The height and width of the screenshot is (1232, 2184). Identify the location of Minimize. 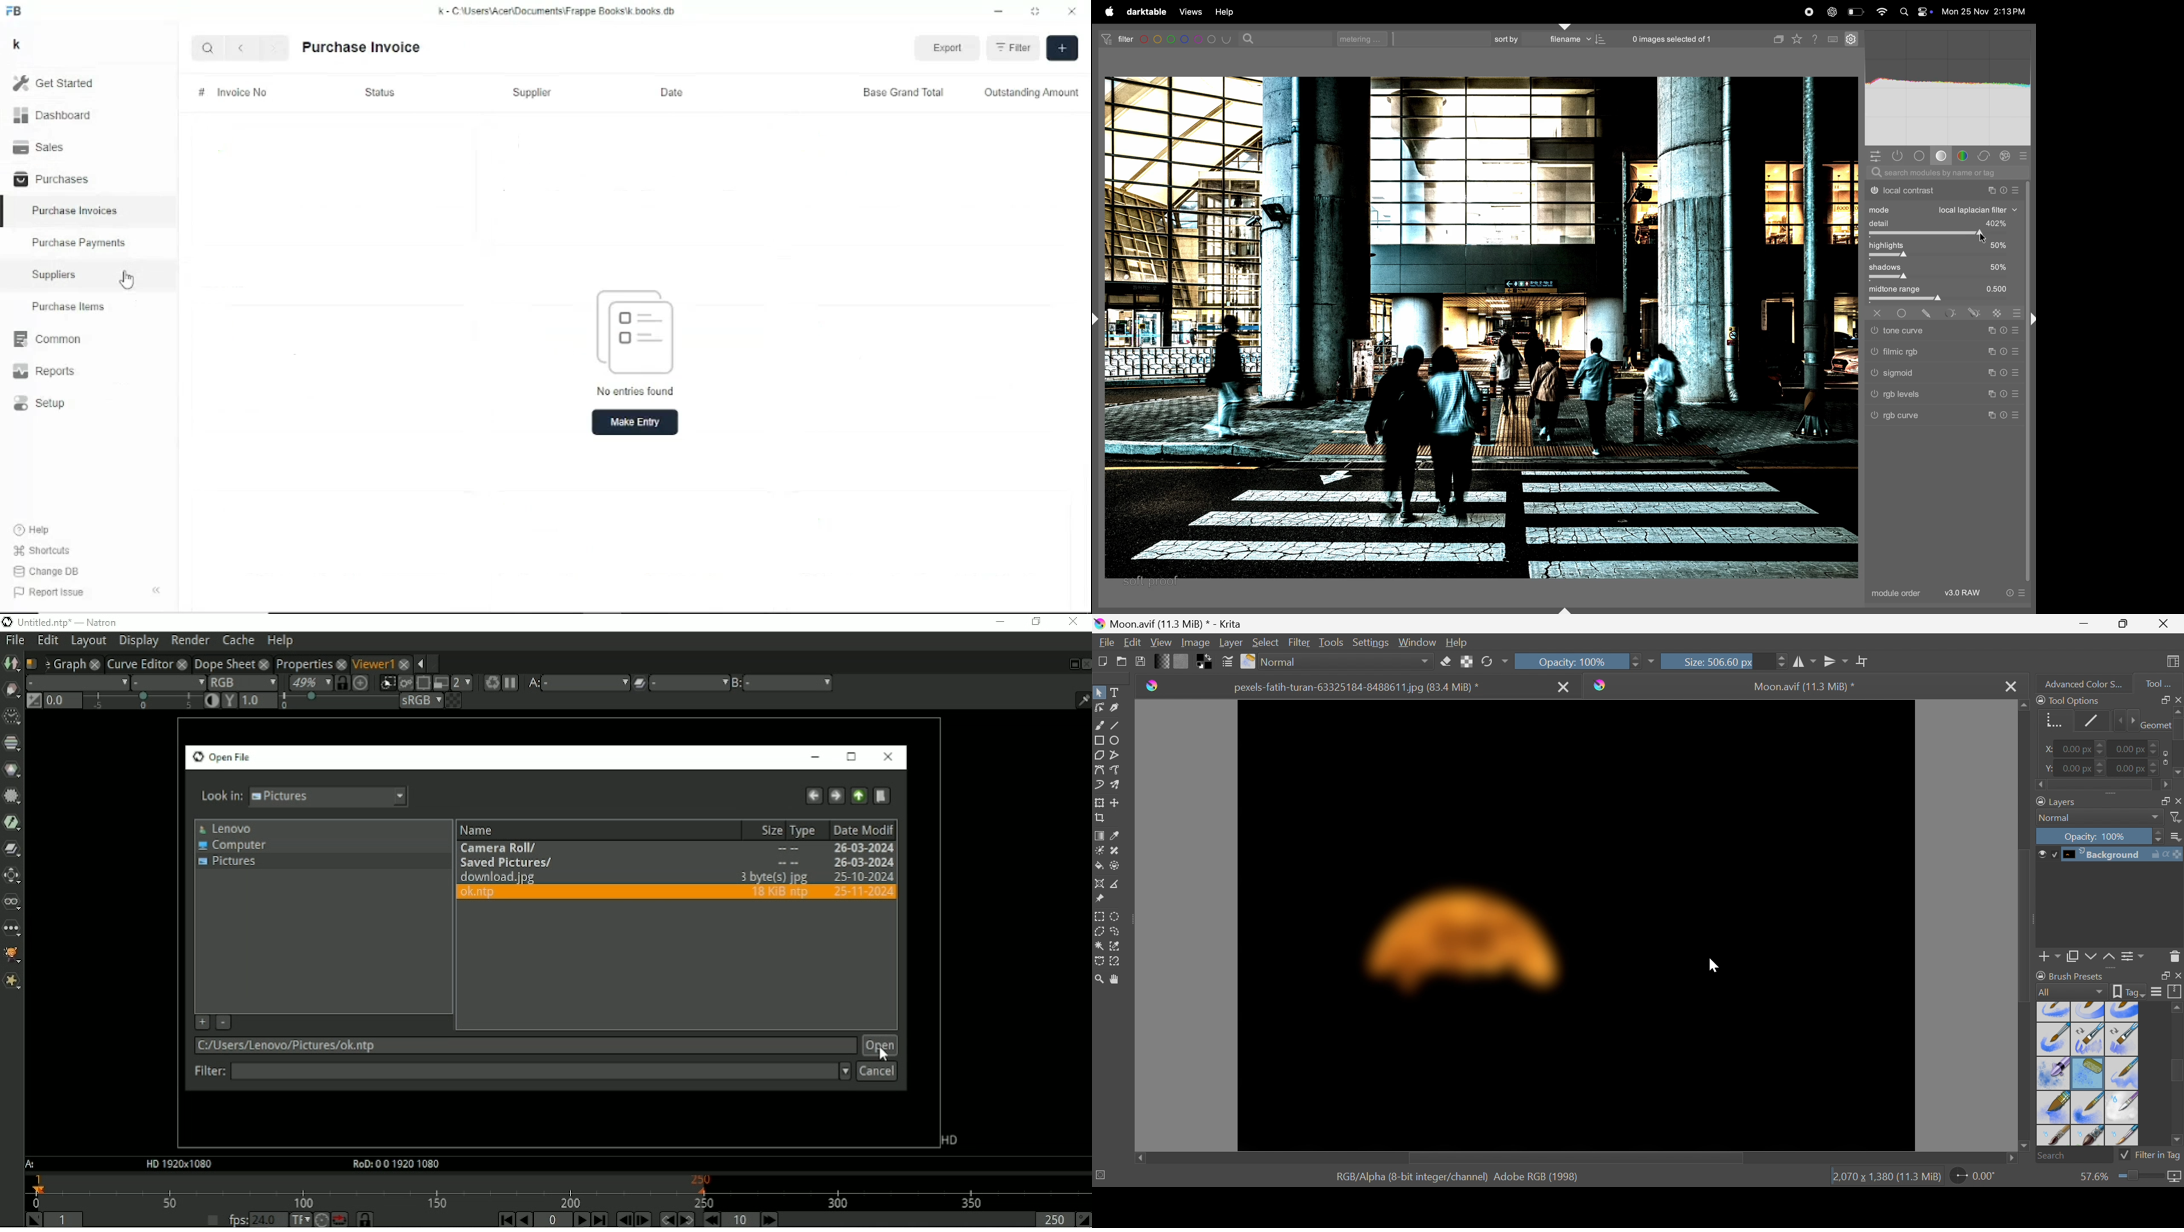
(999, 11).